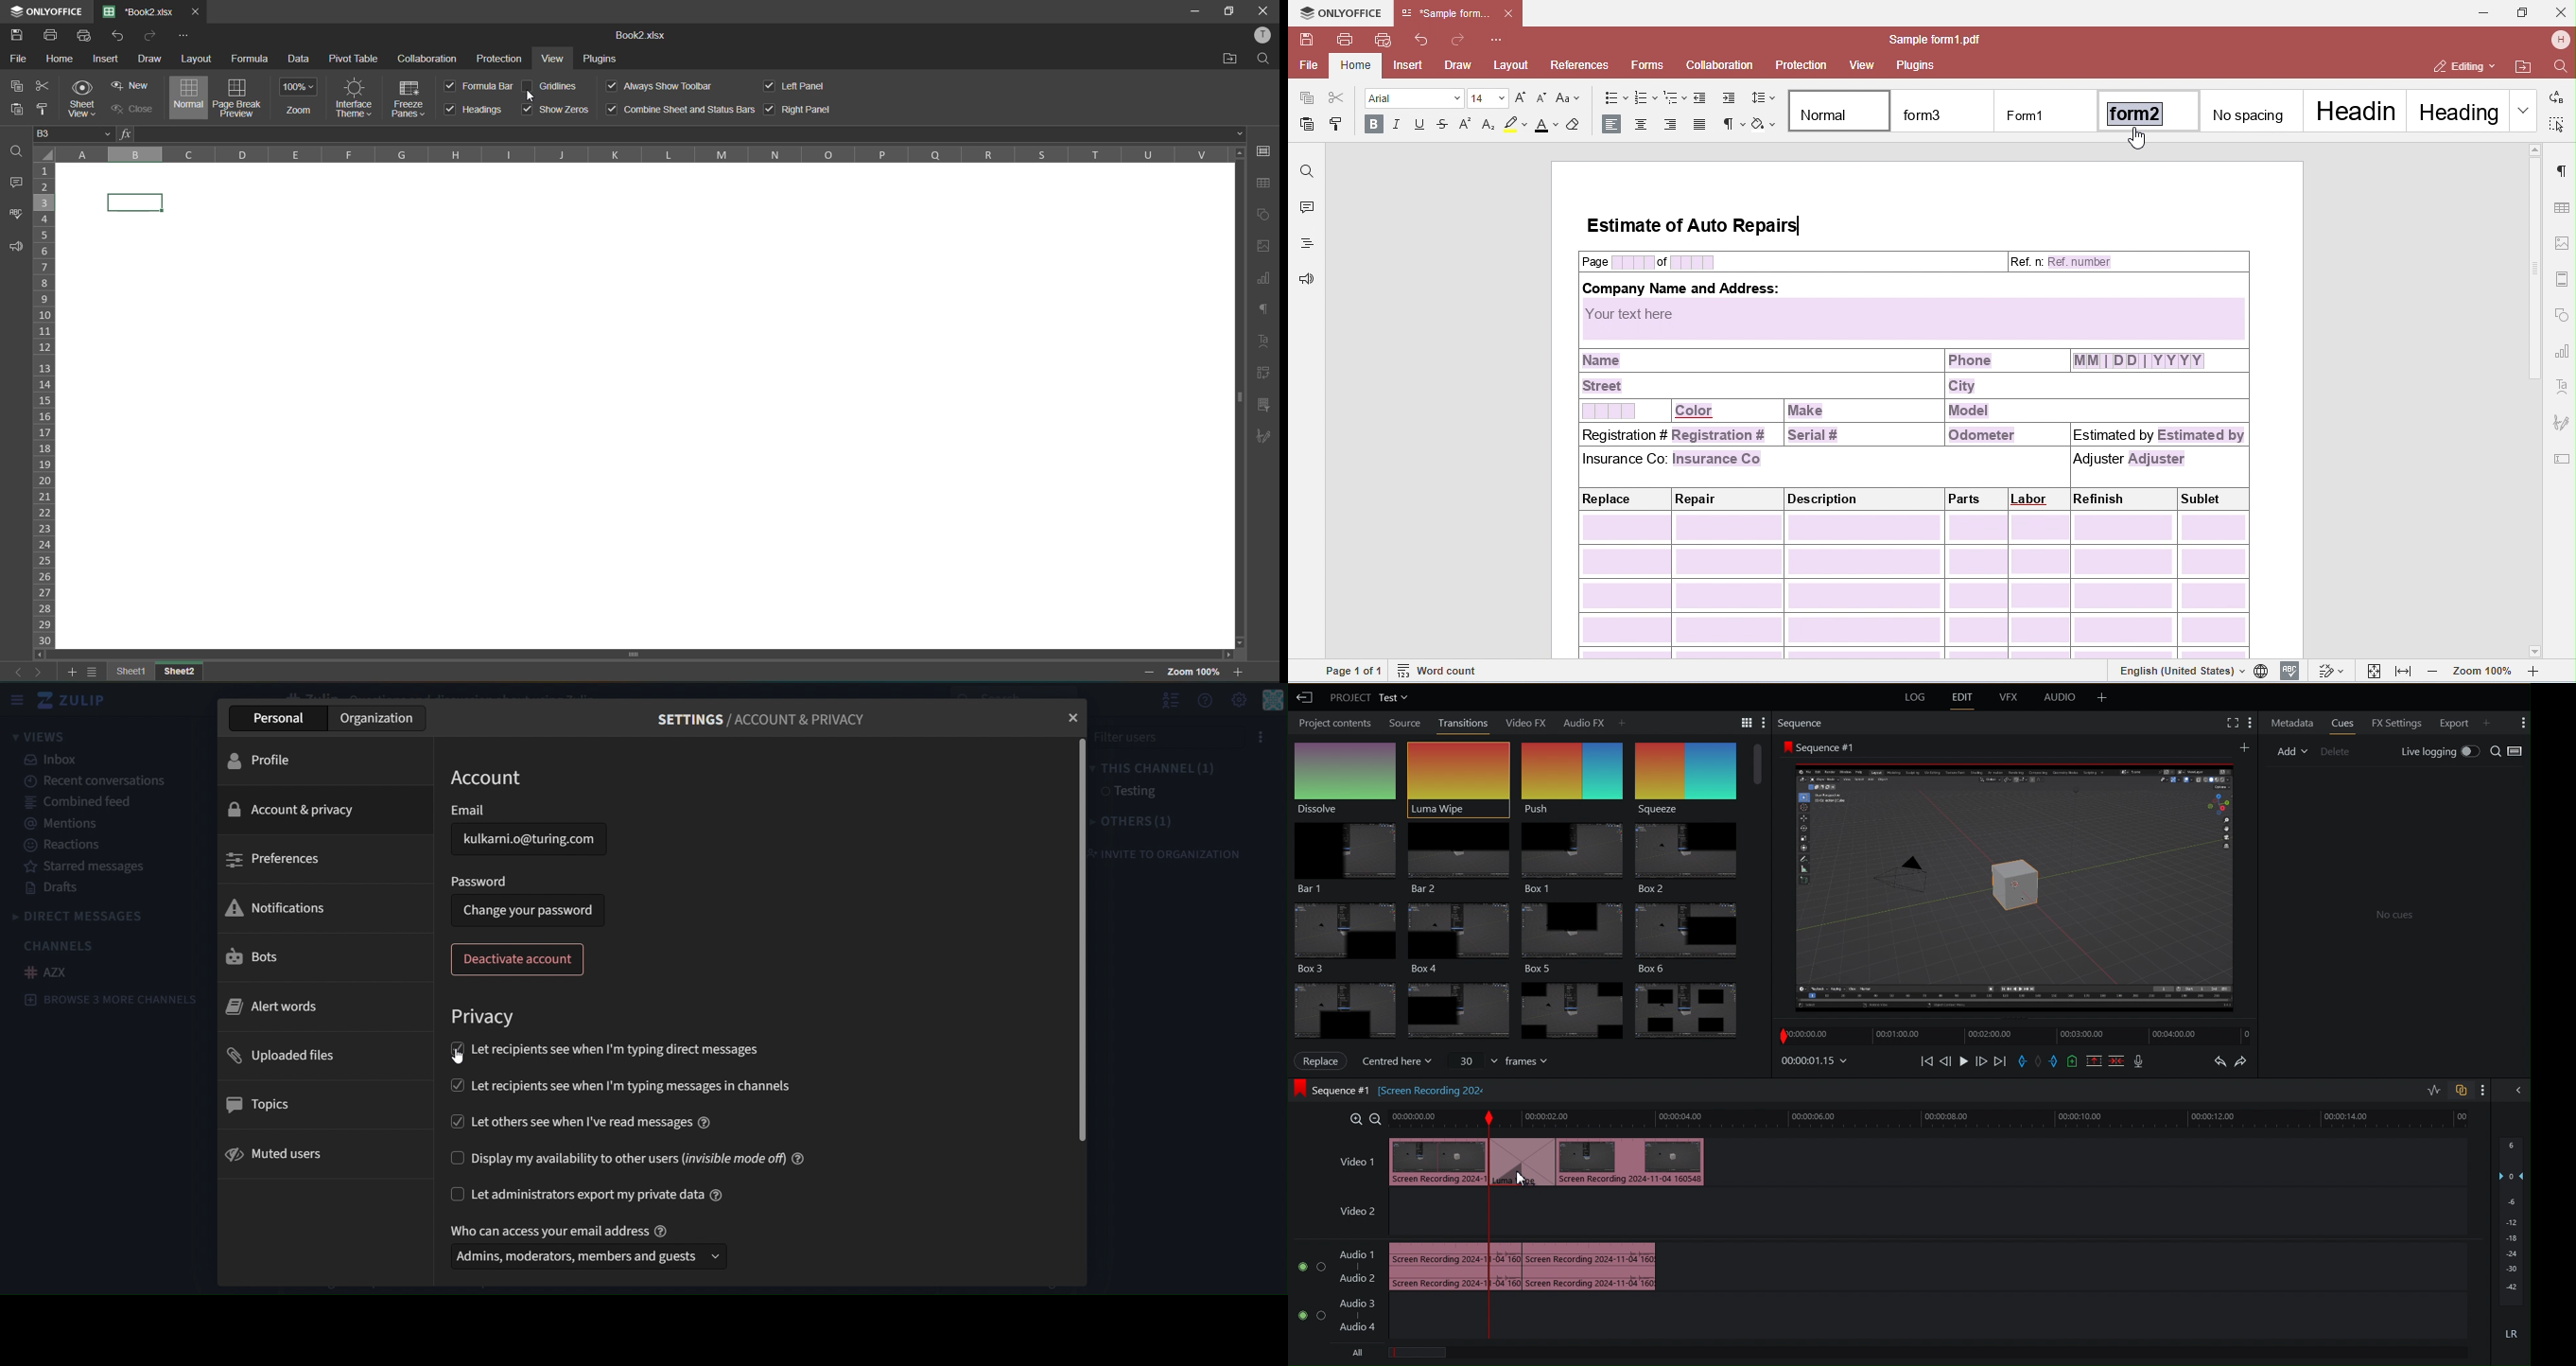 The width and height of the screenshot is (2576, 1372). I want to click on combined feed, so click(79, 803).